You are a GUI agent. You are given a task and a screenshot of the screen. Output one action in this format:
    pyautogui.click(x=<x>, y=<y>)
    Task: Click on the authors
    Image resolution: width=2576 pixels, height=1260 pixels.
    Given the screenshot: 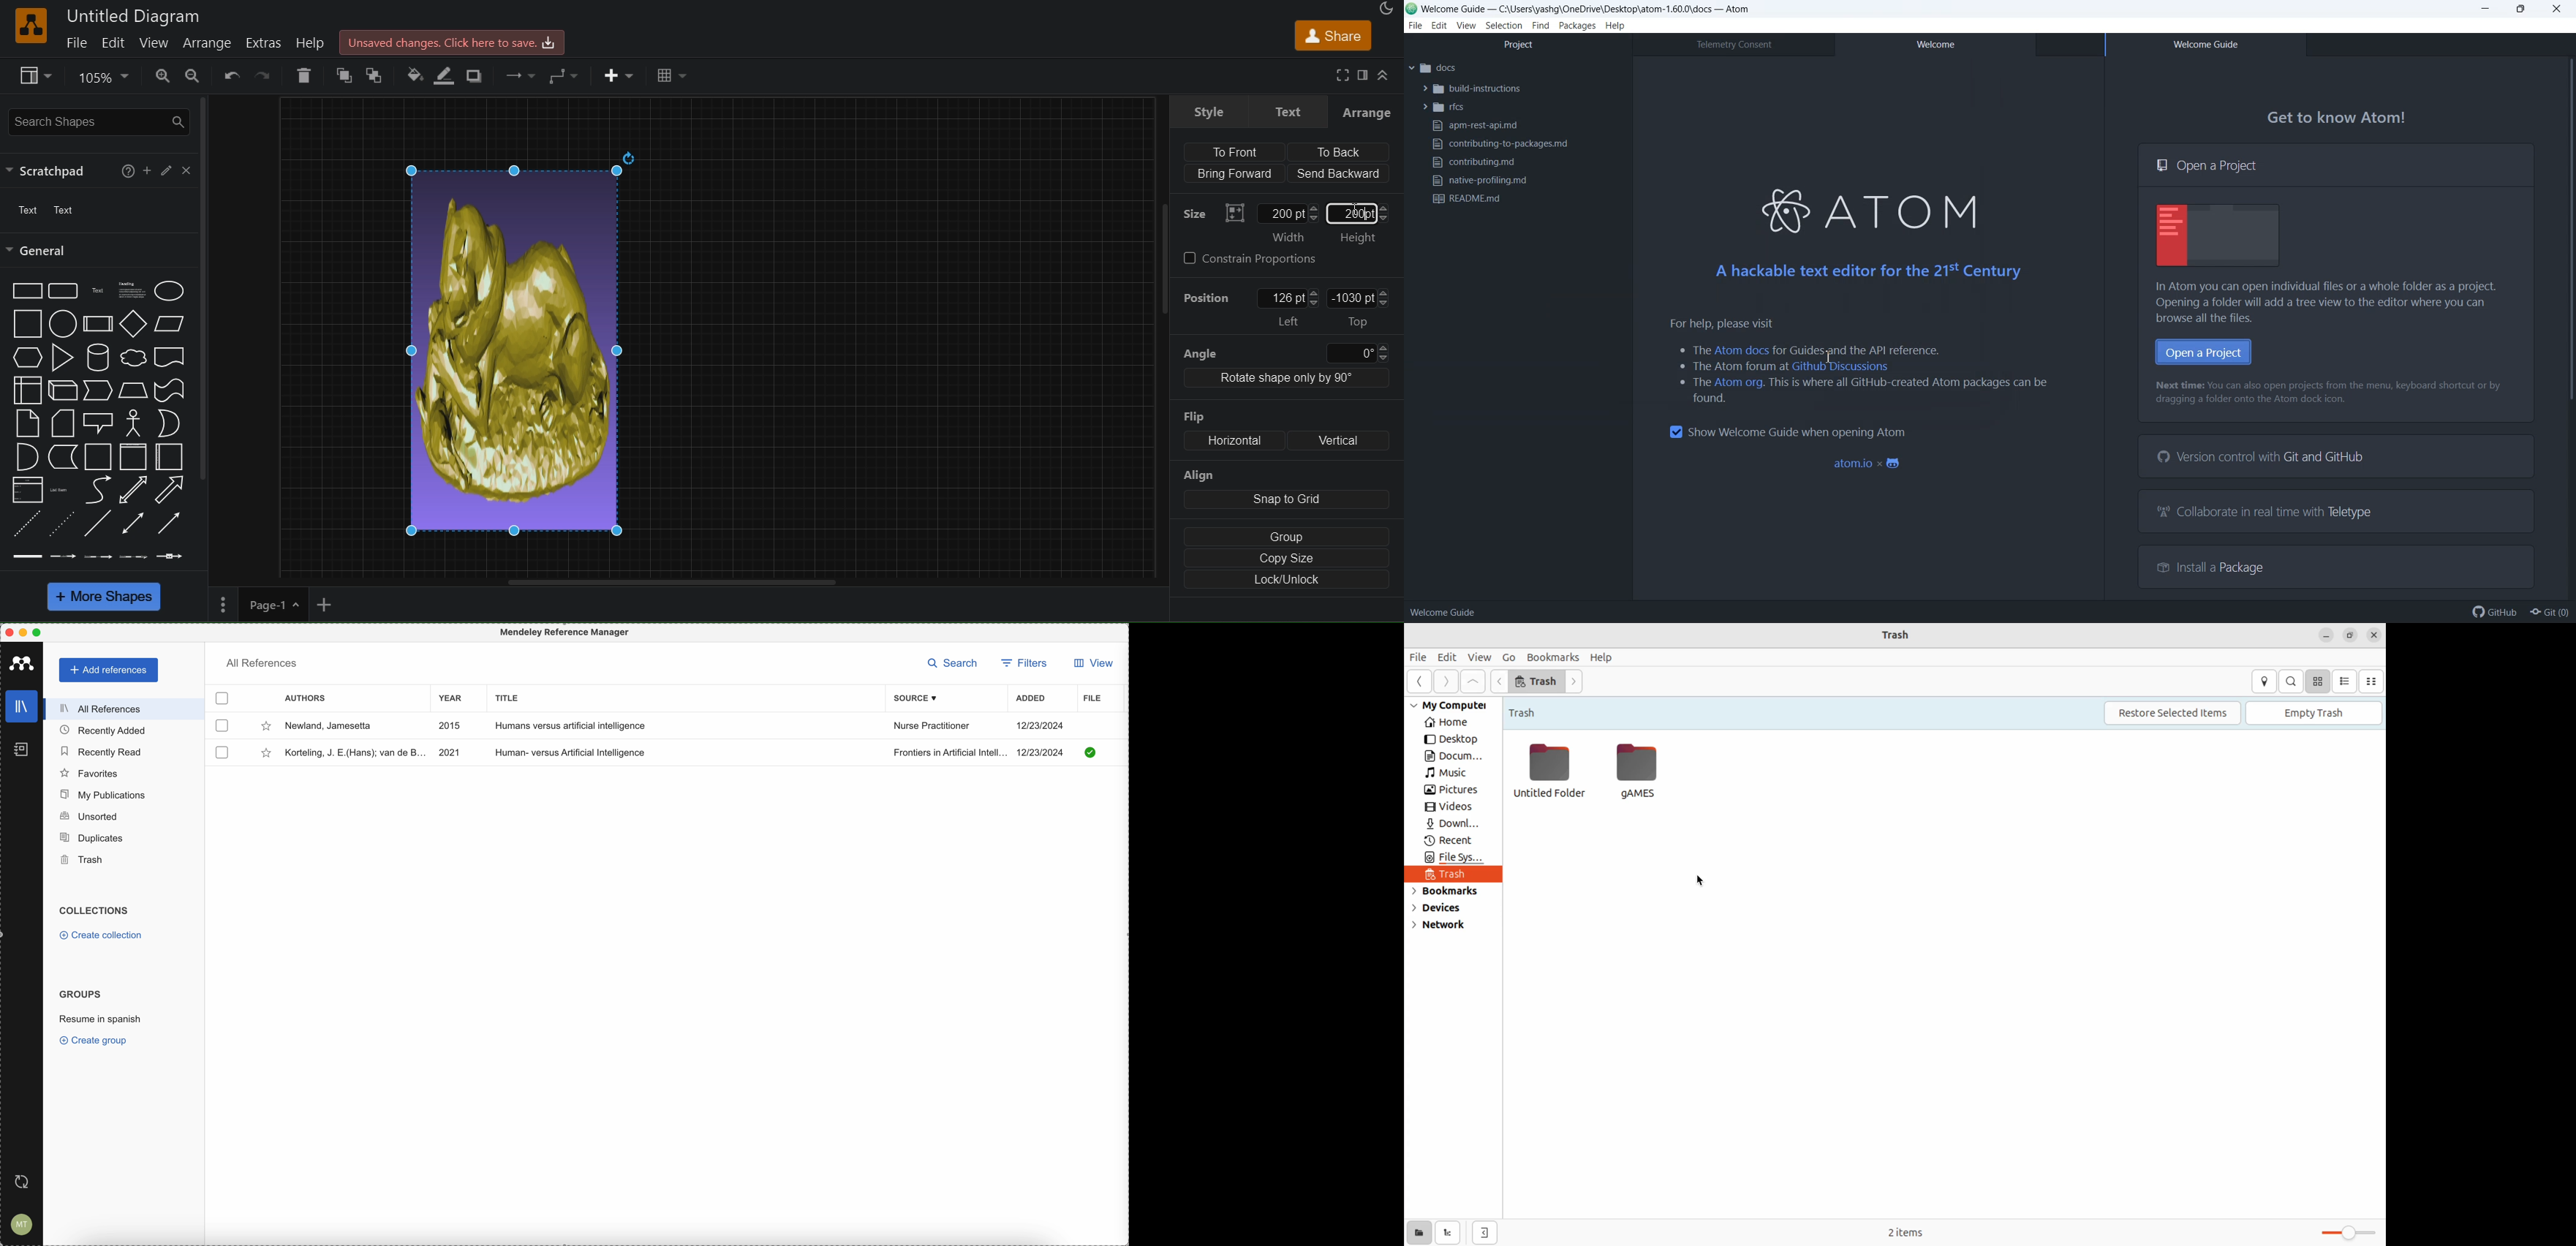 What is the action you would take?
    pyautogui.click(x=304, y=698)
    